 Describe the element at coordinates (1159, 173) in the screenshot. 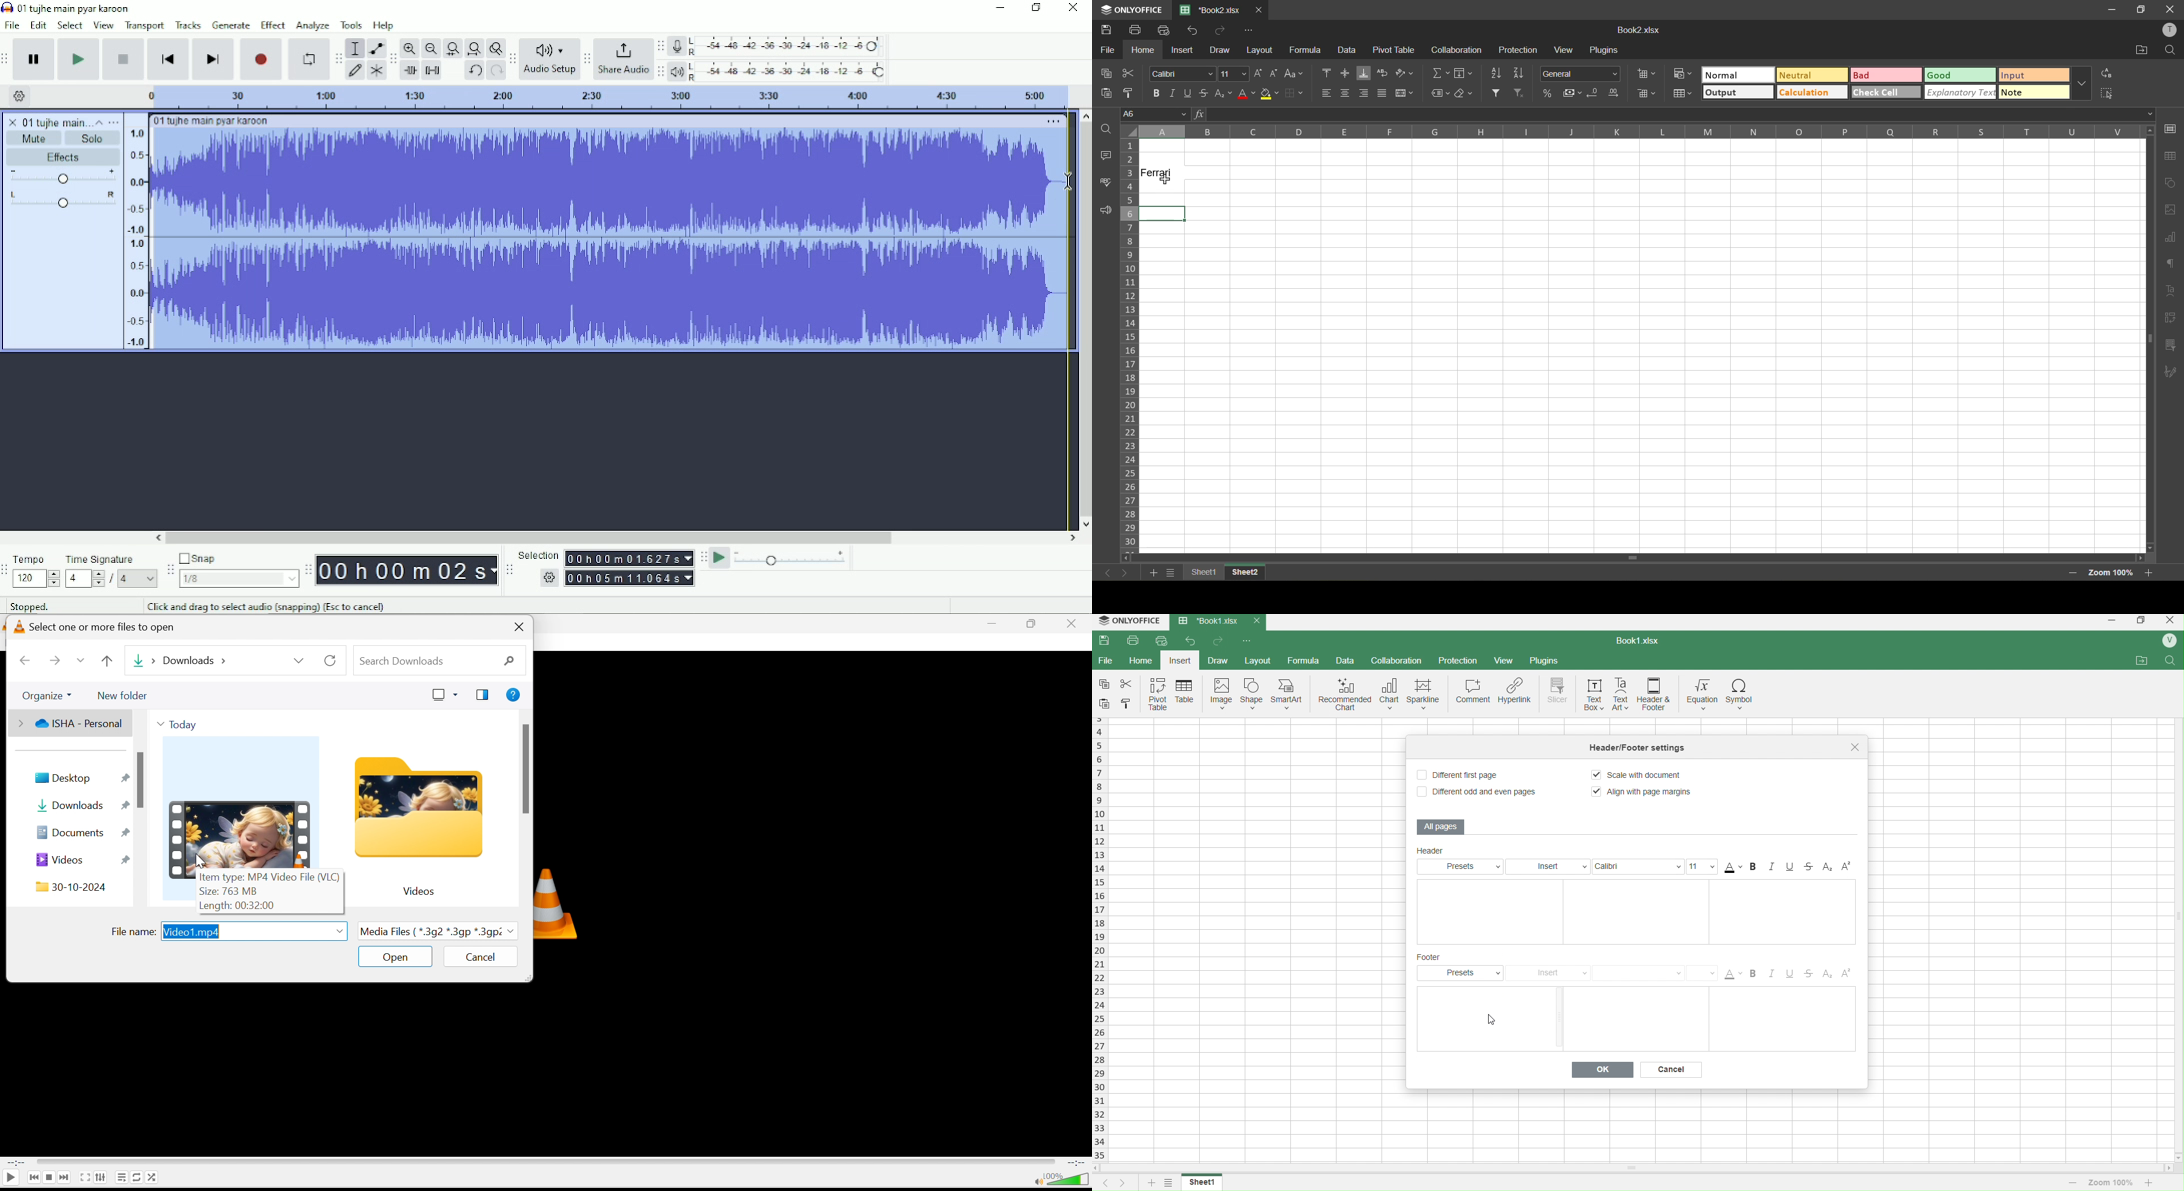

I see `Ferrari` at that location.